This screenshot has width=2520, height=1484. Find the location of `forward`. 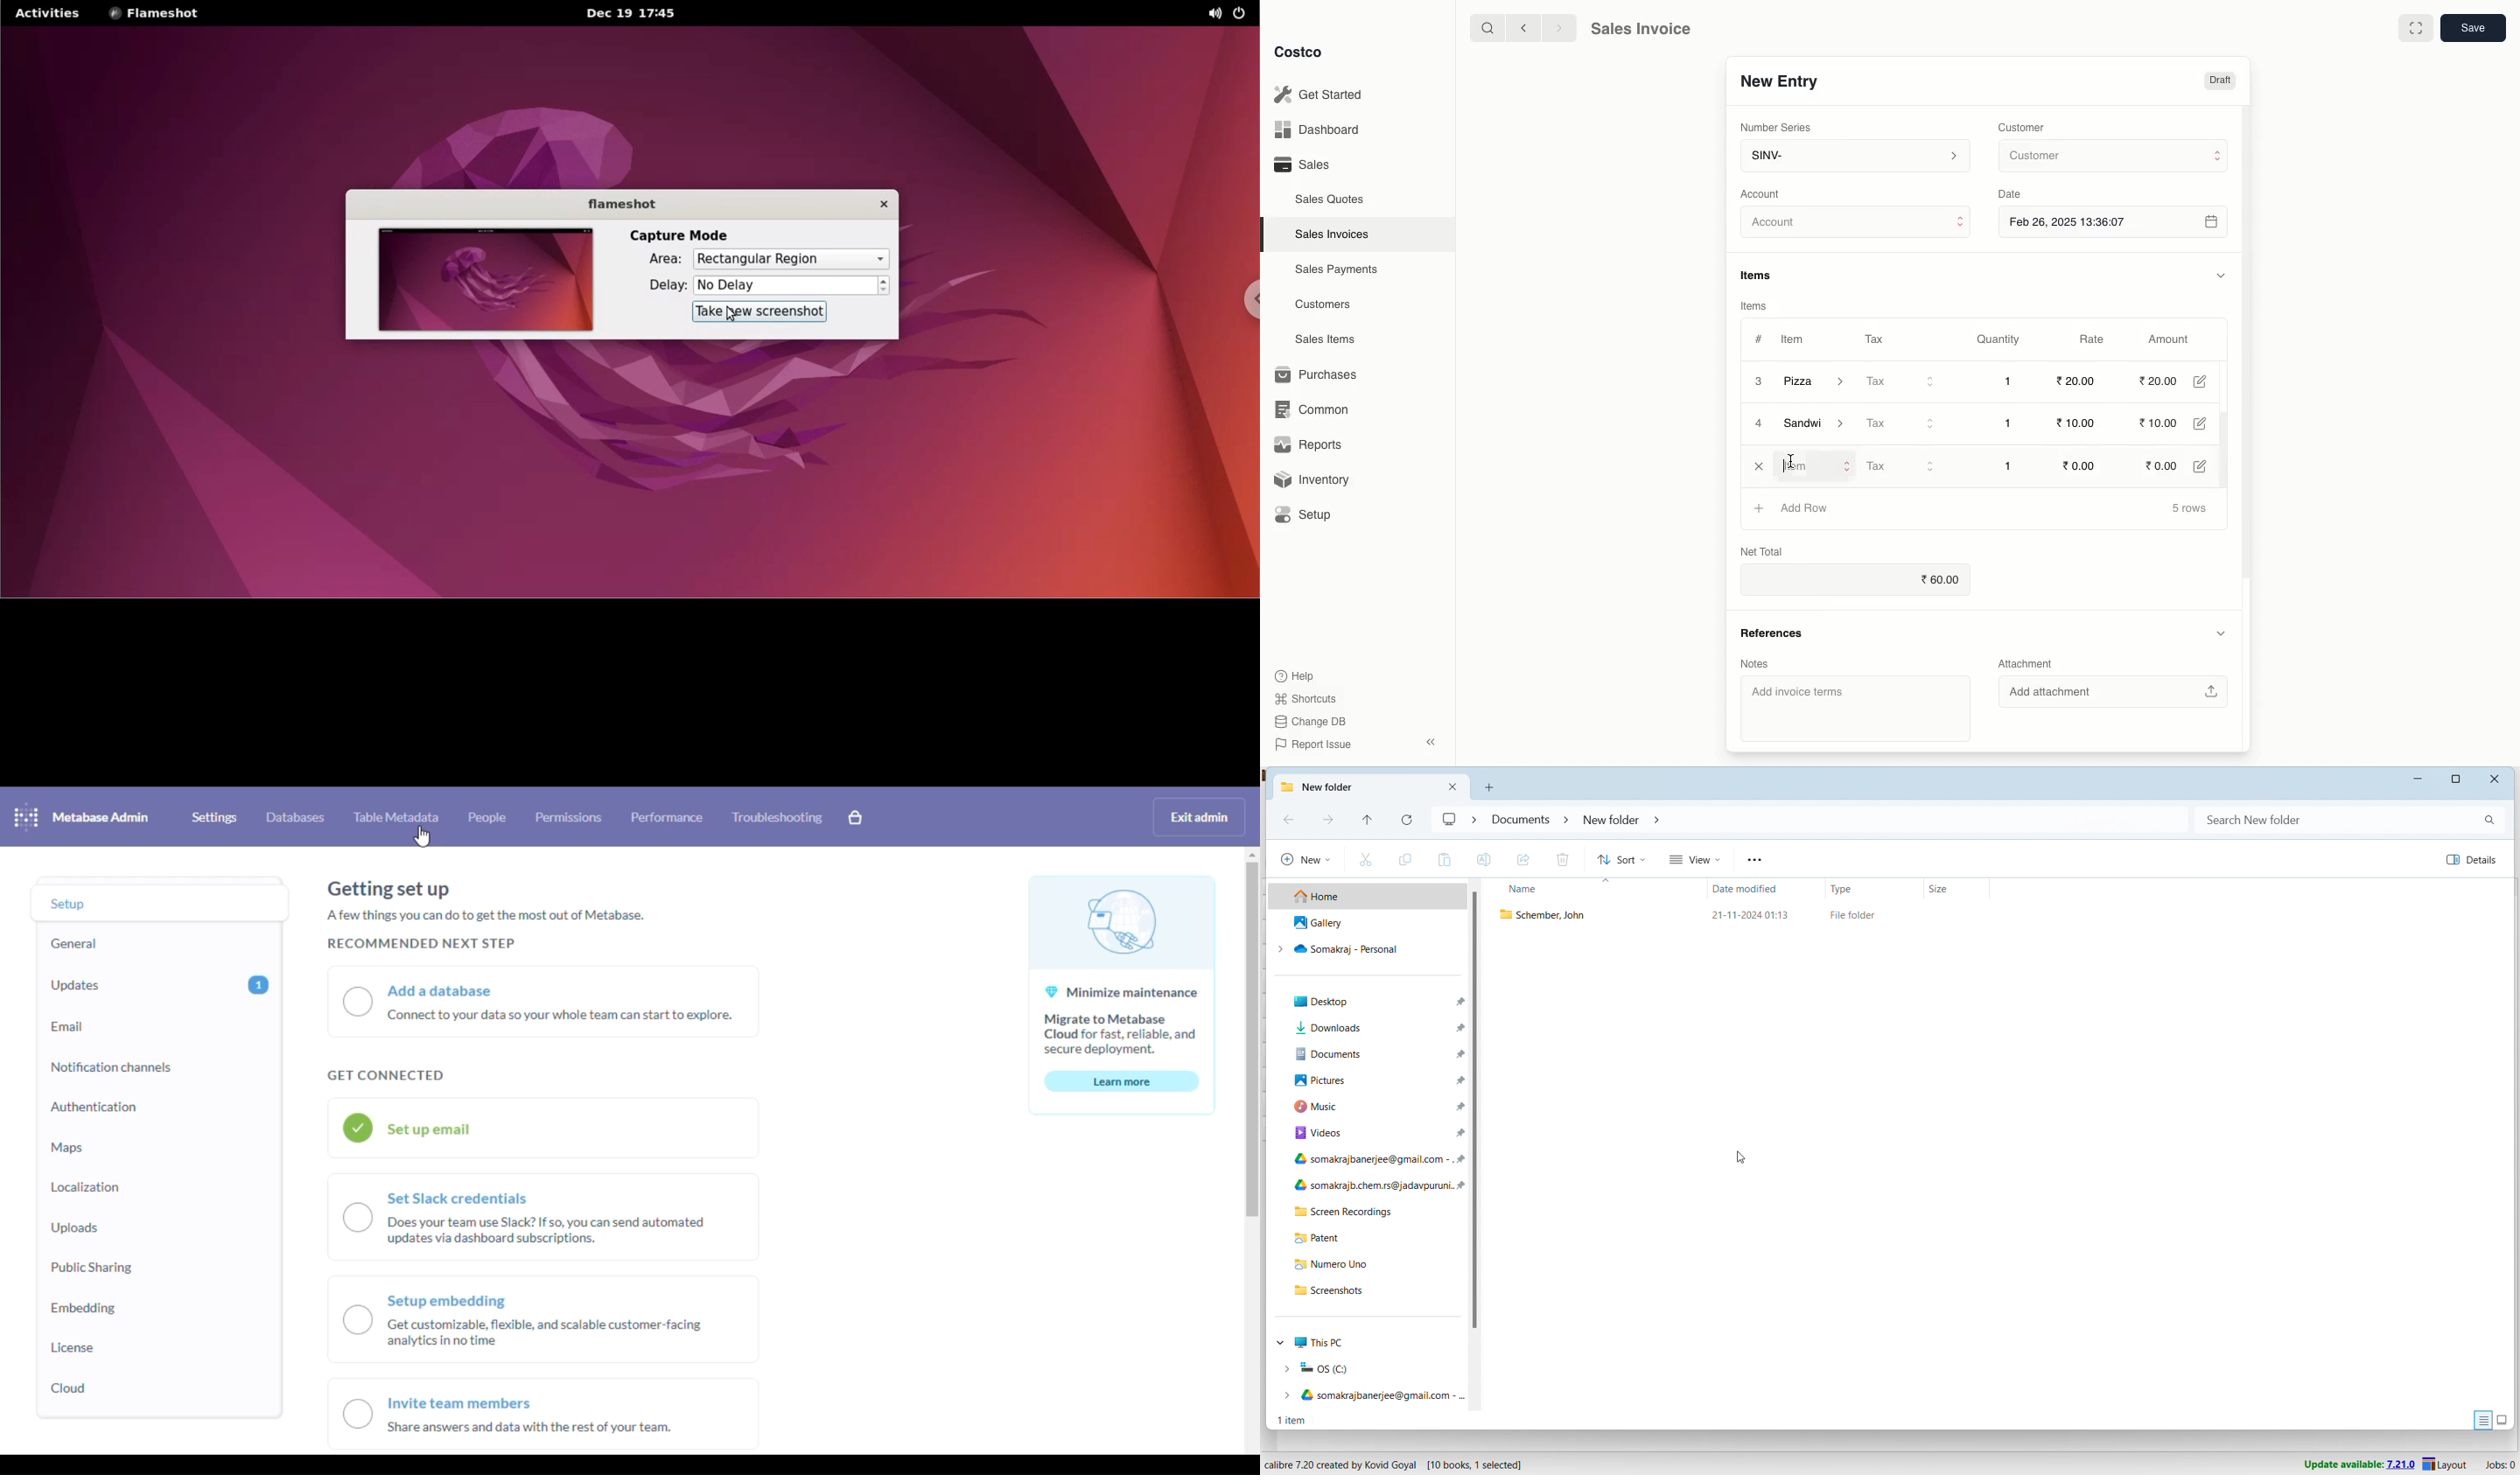

forward is located at coordinates (1330, 821).